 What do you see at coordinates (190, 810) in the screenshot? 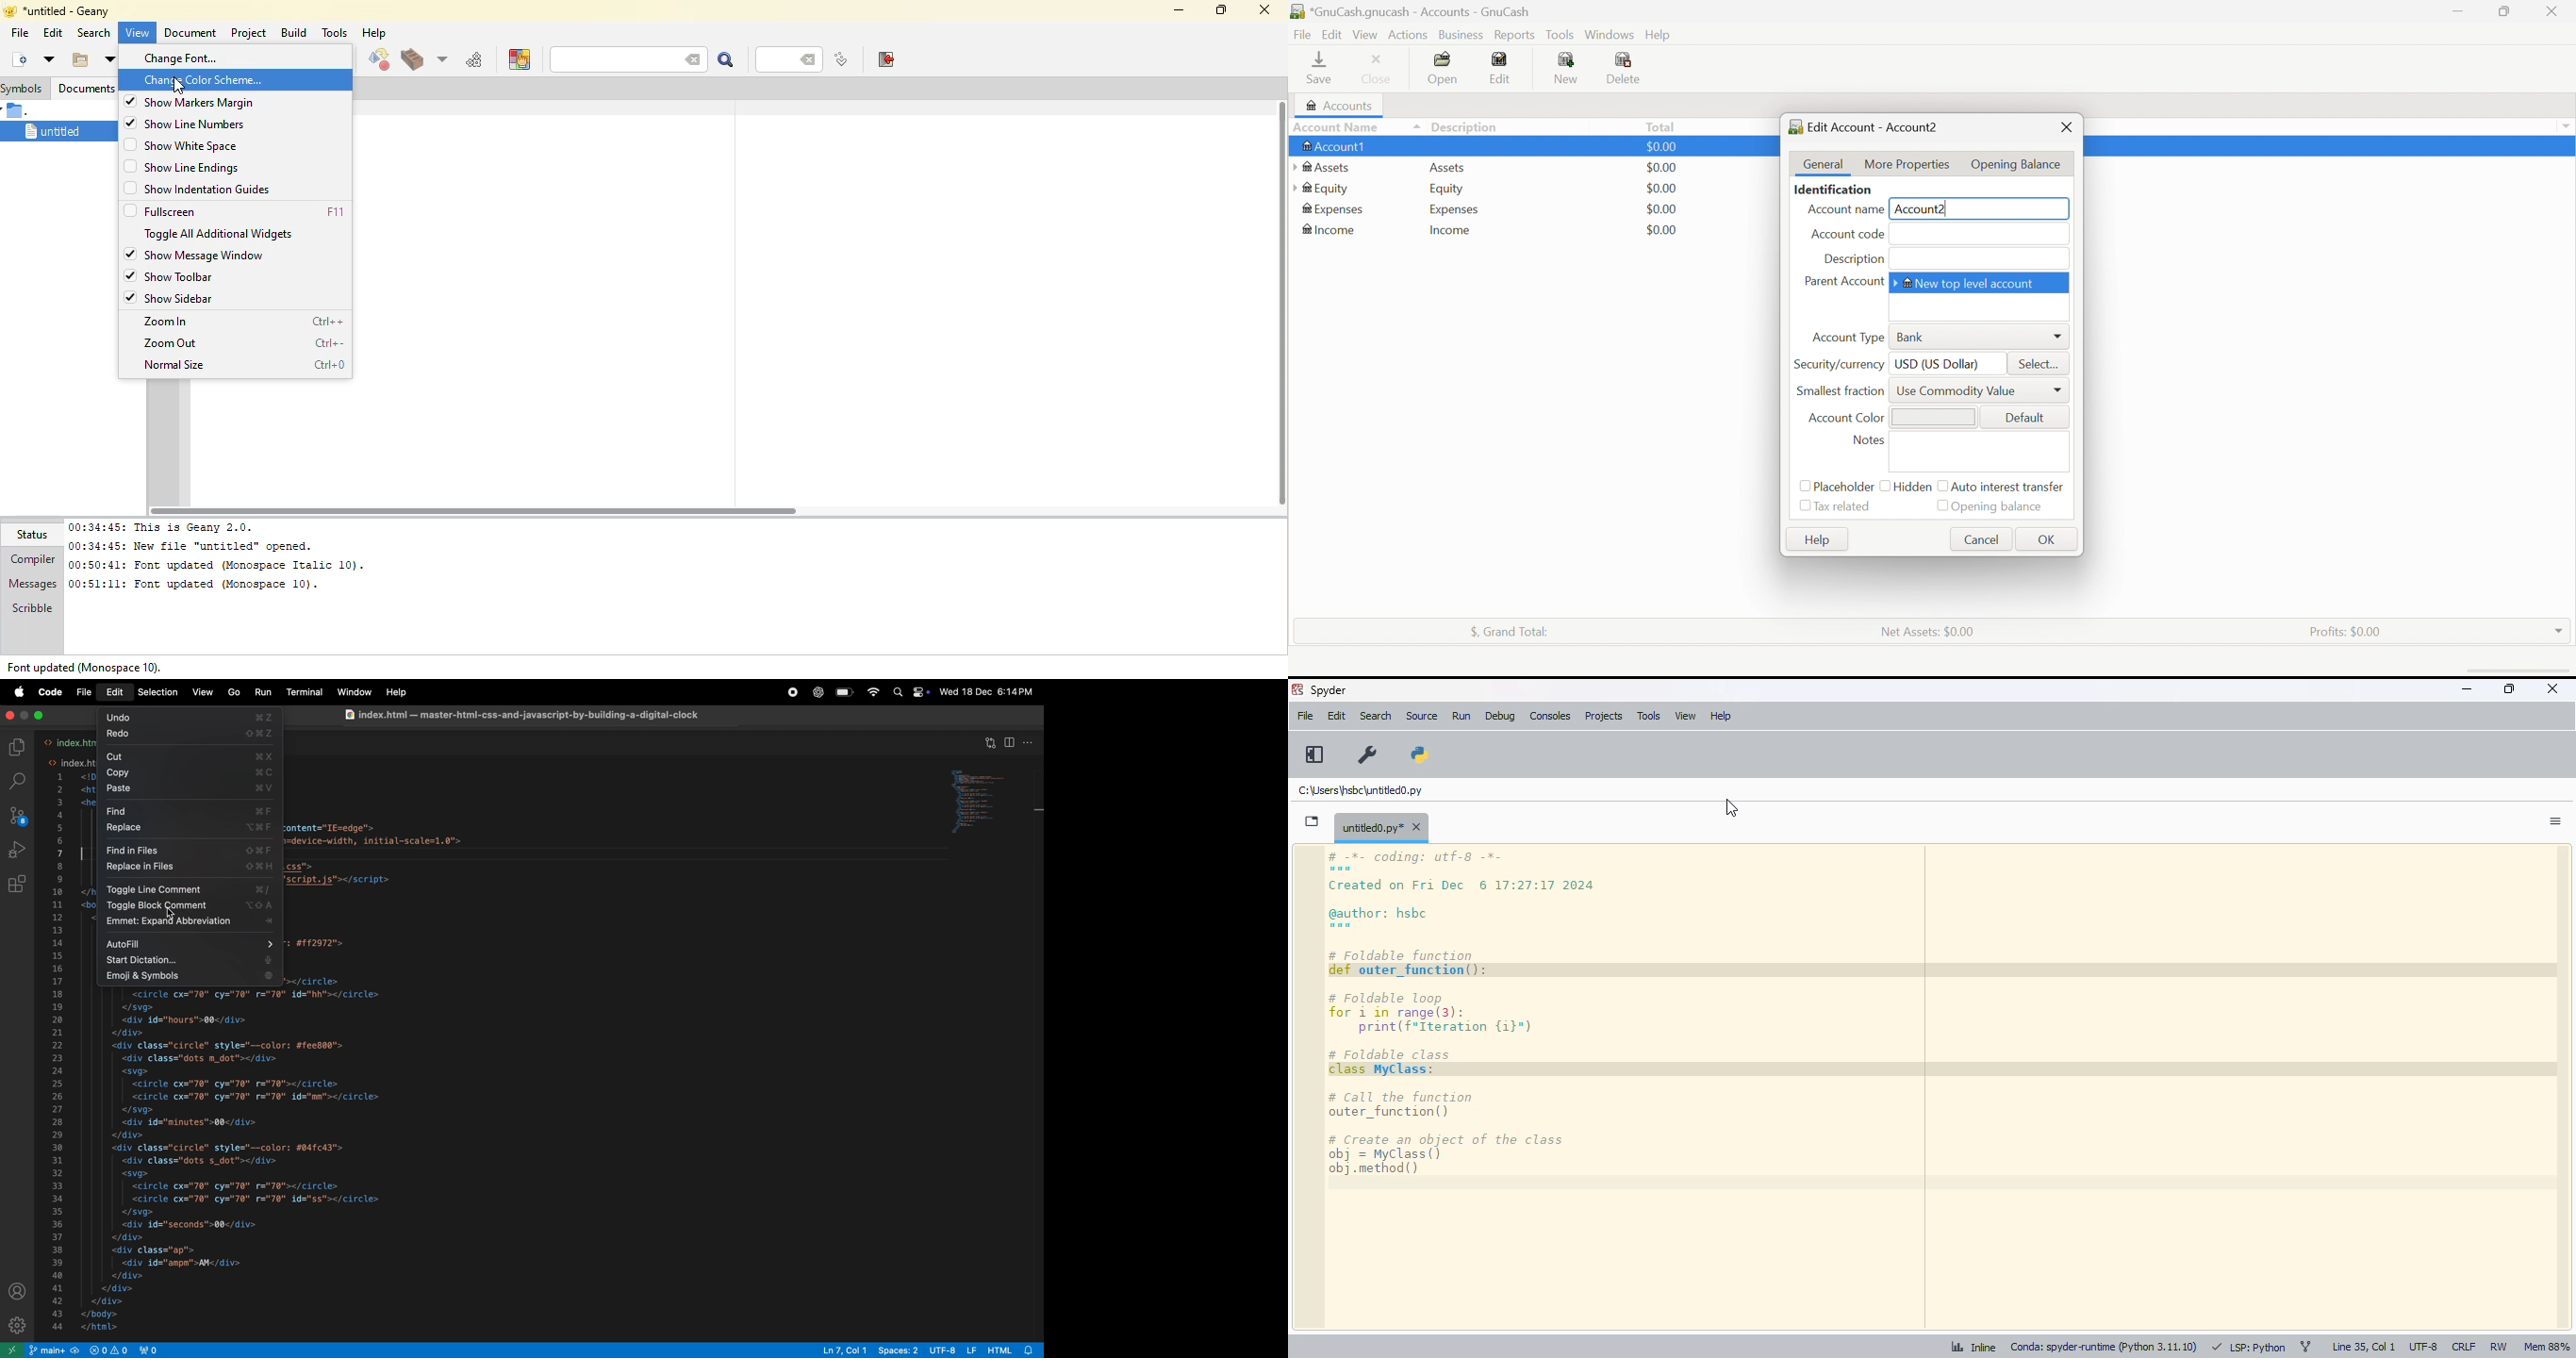
I see `find` at bounding box center [190, 810].